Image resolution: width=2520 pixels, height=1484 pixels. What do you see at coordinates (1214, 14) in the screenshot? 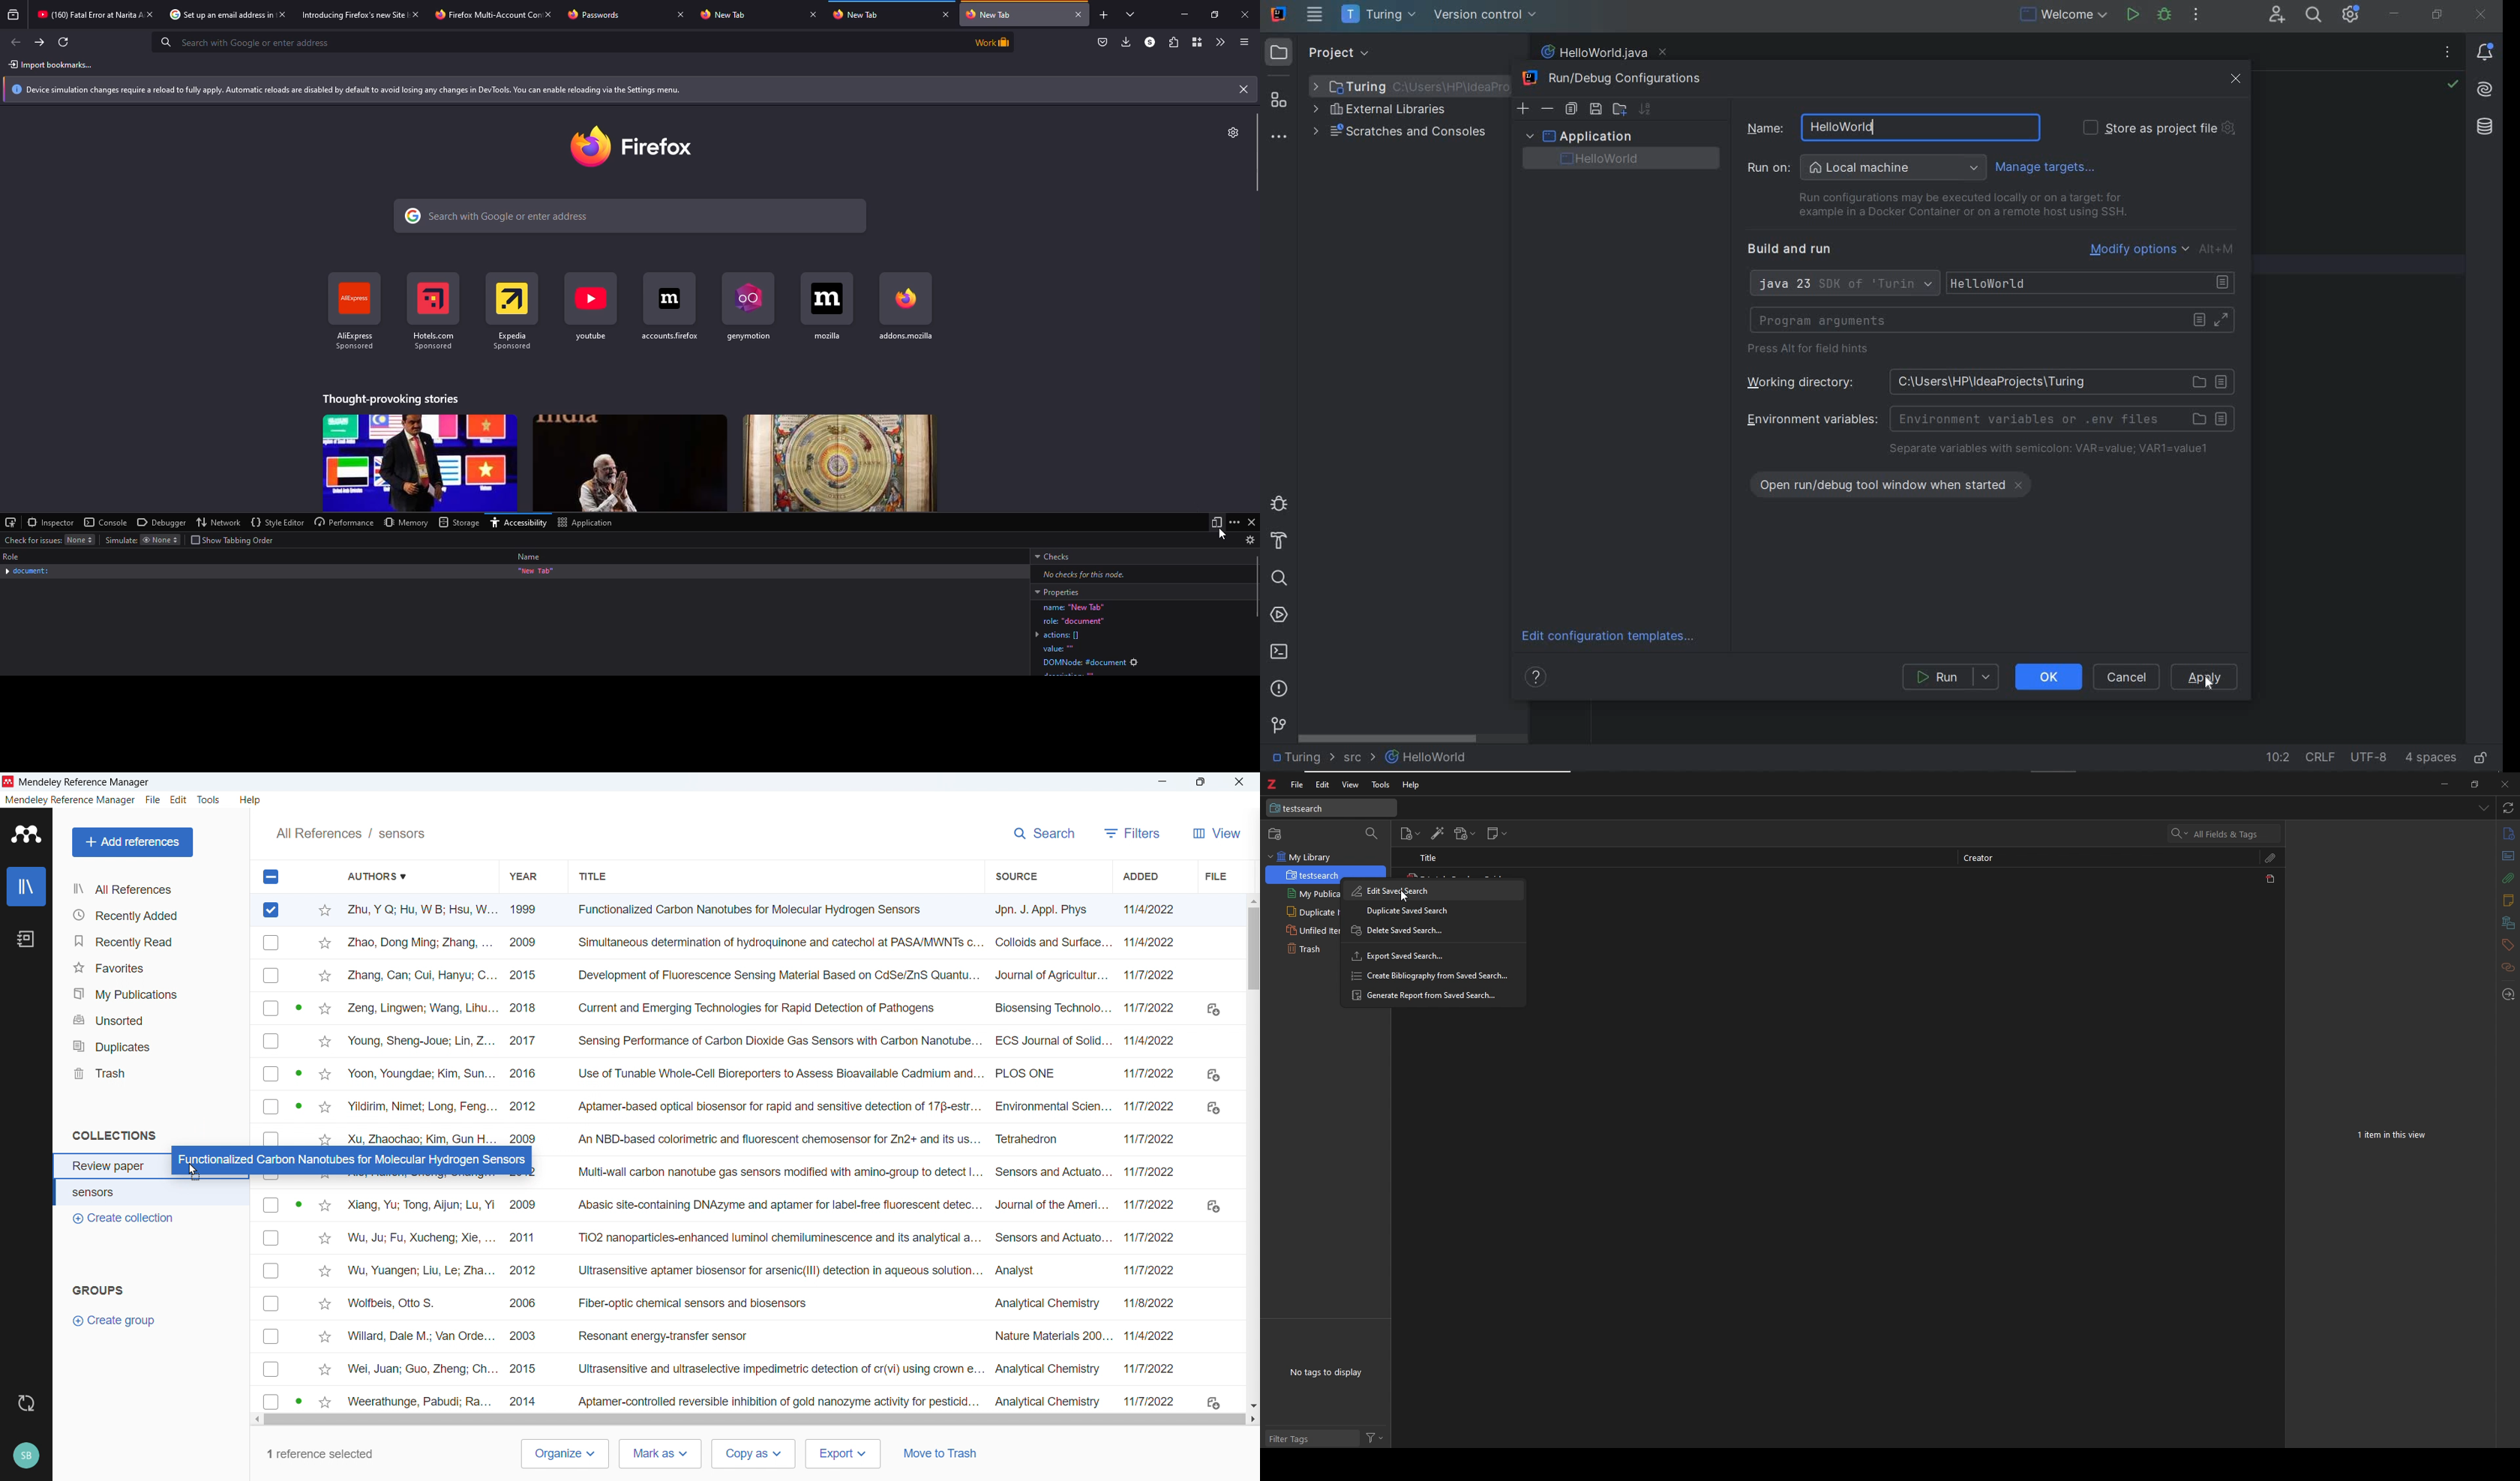
I see `maximize` at bounding box center [1214, 14].